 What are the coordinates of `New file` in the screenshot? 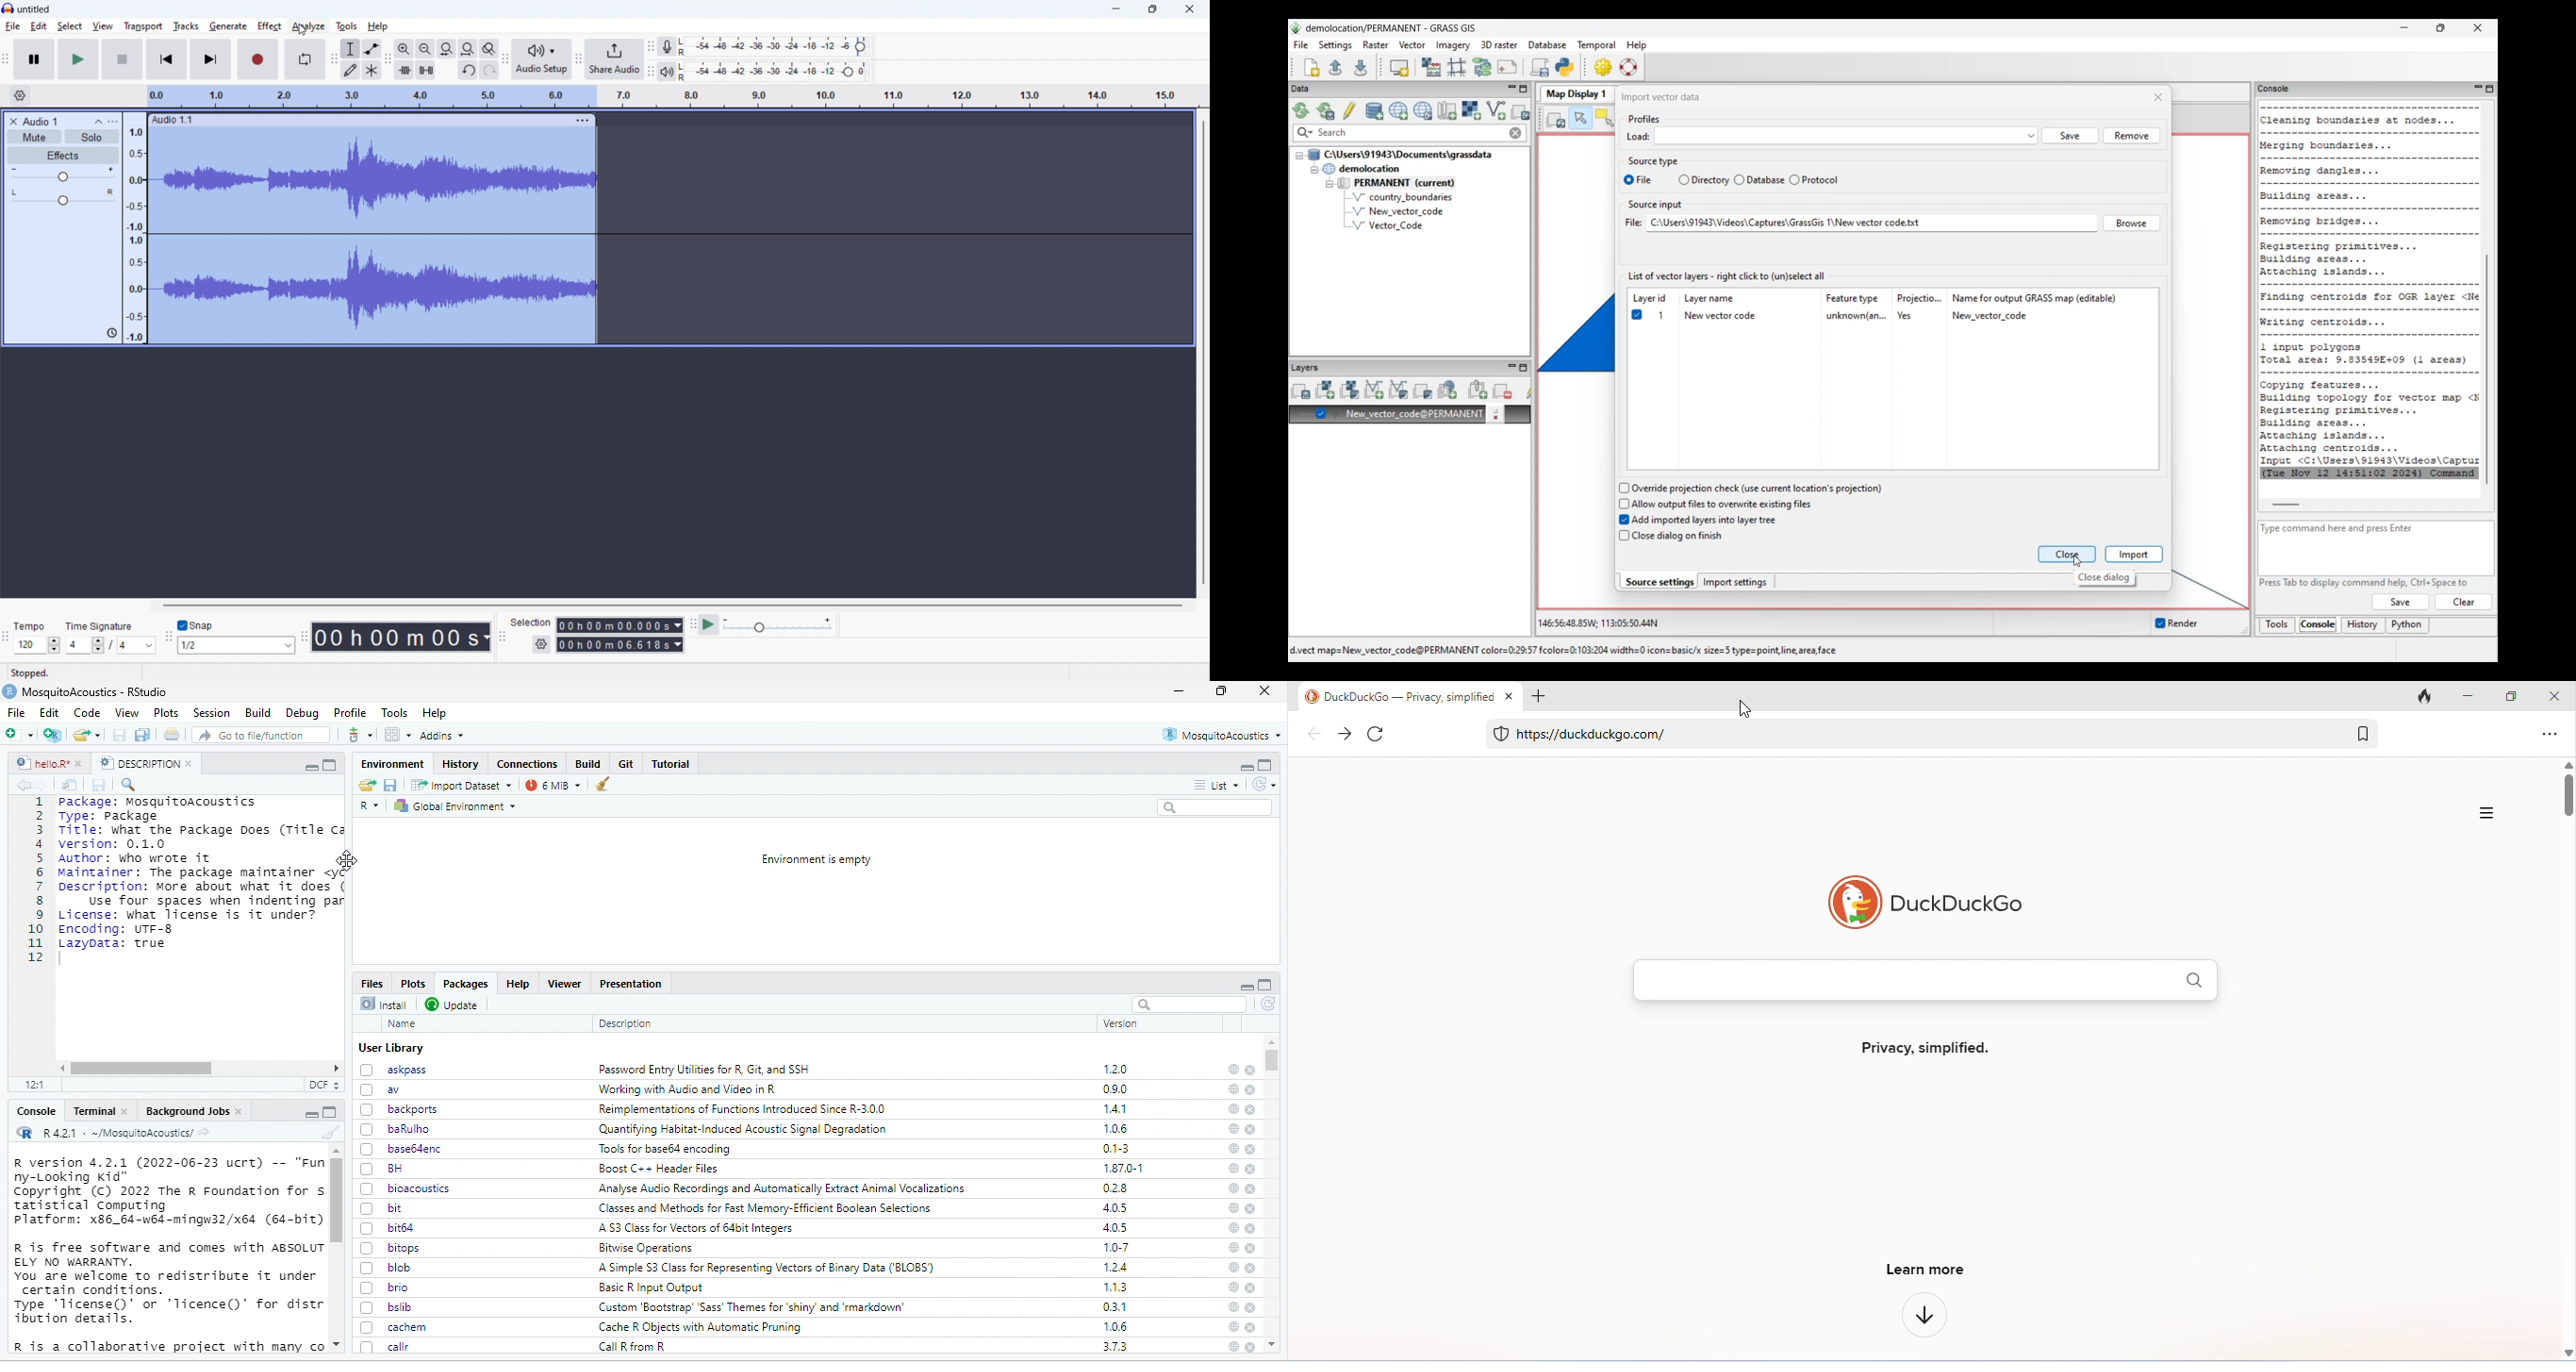 It's located at (23, 734).